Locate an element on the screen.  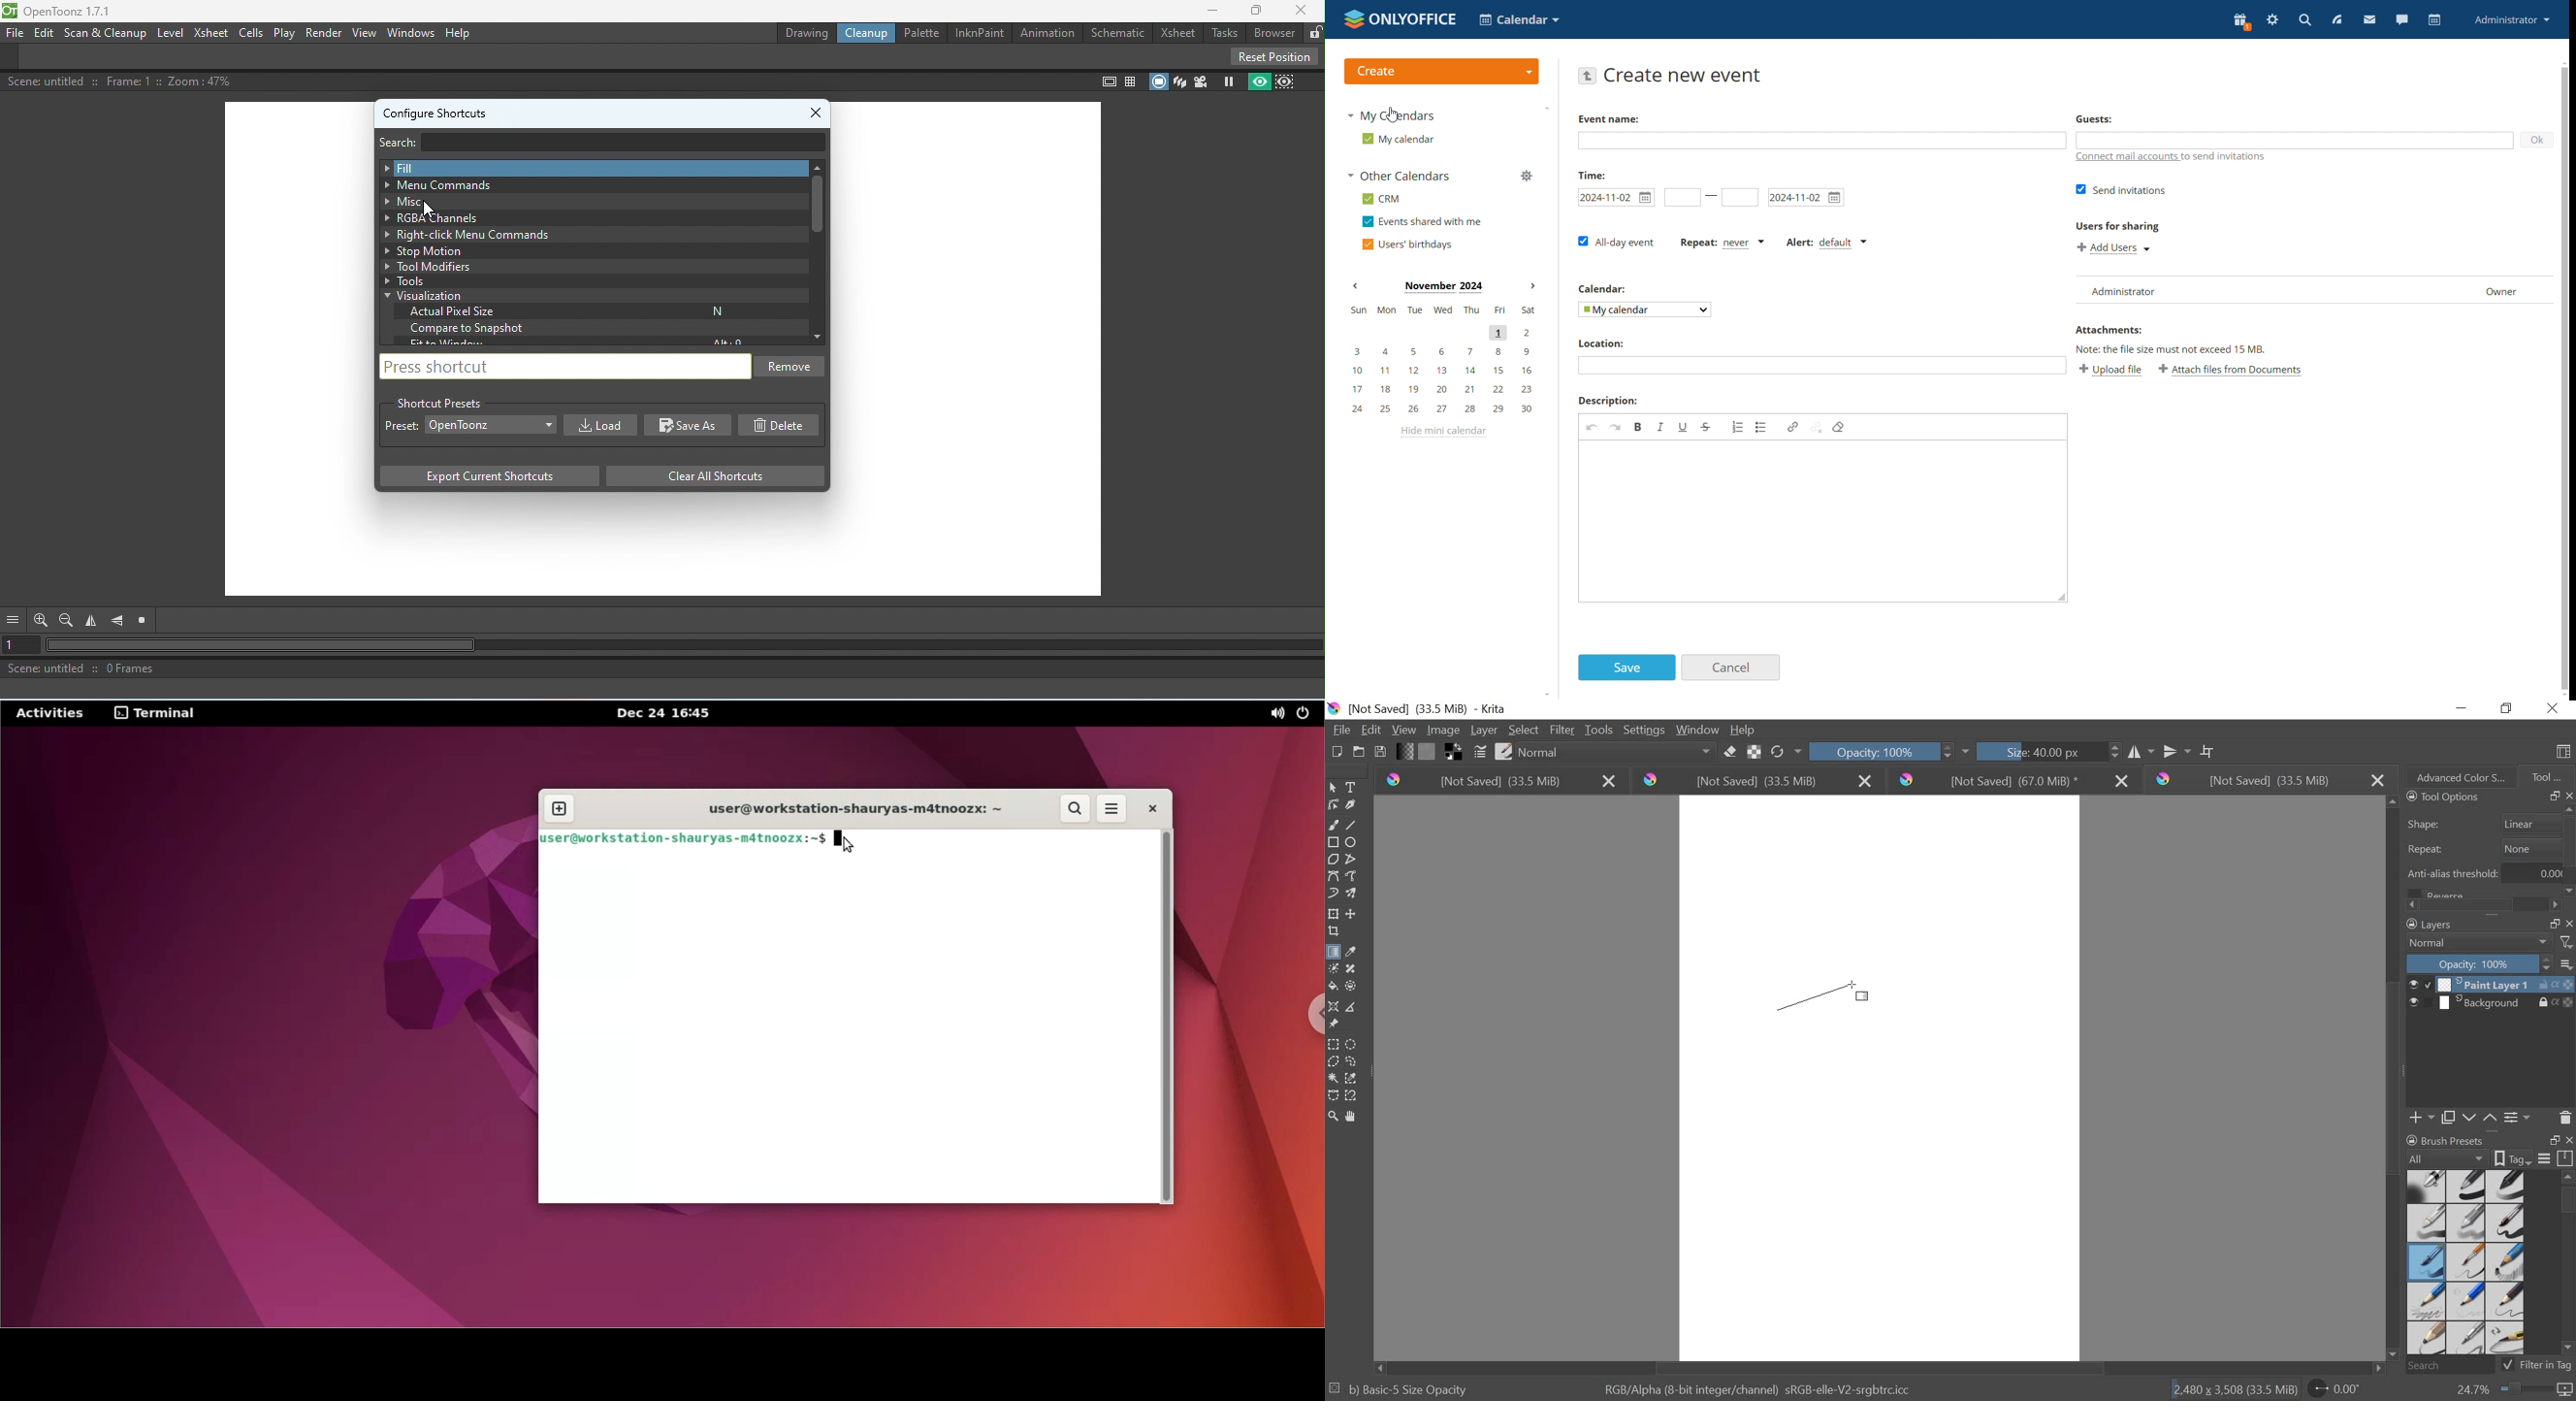
FILTERS is located at coordinates (2566, 942).